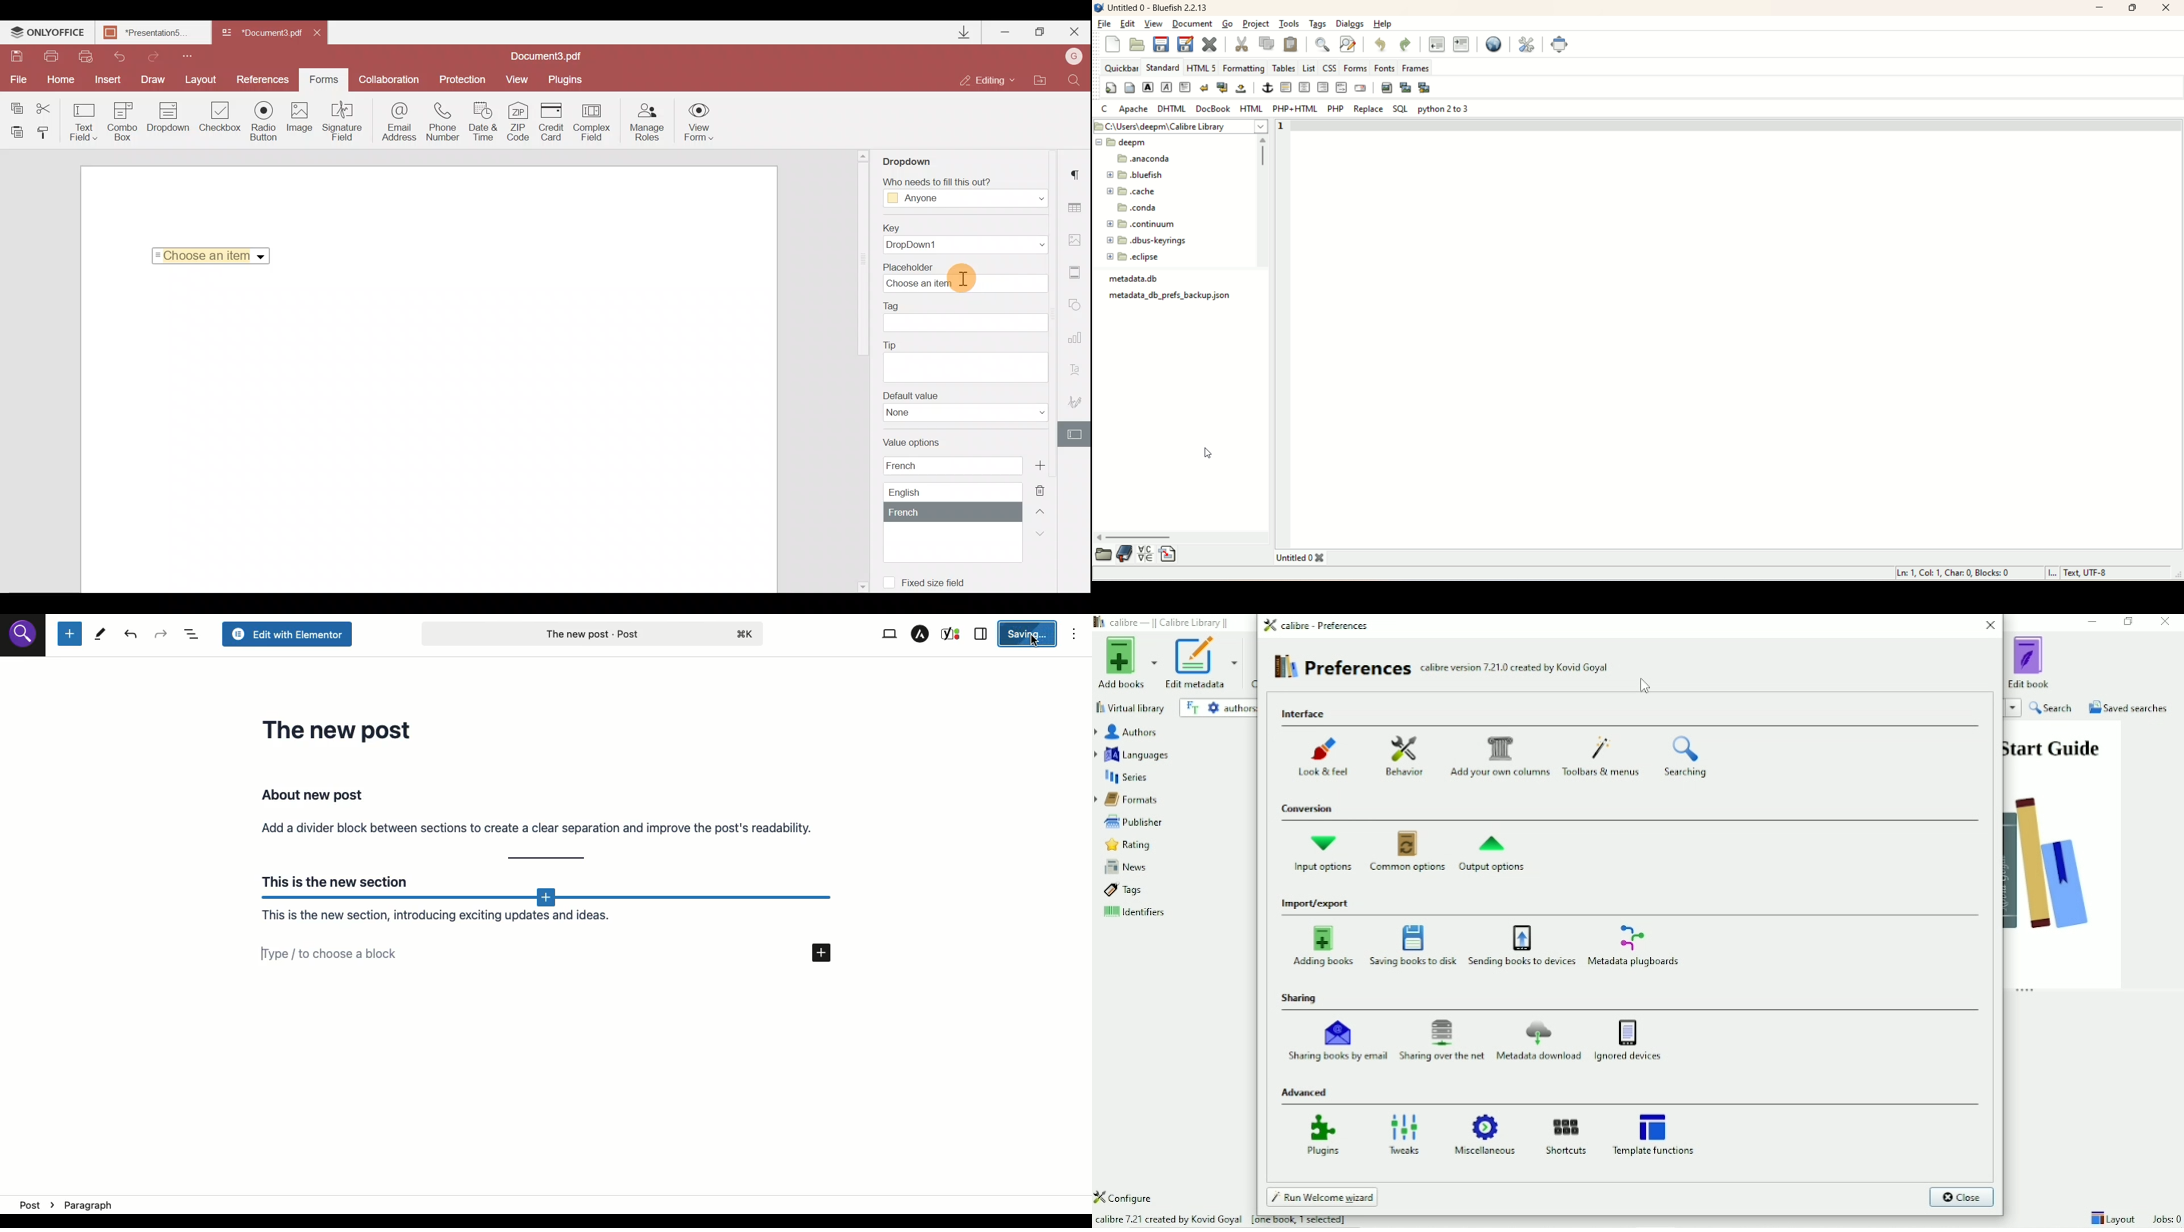 The height and width of the screenshot is (1232, 2184). What do you see at coordinates (1501, 755) in the screenshot?
I see `Add your own columns` at bounding box center [1501, 755].